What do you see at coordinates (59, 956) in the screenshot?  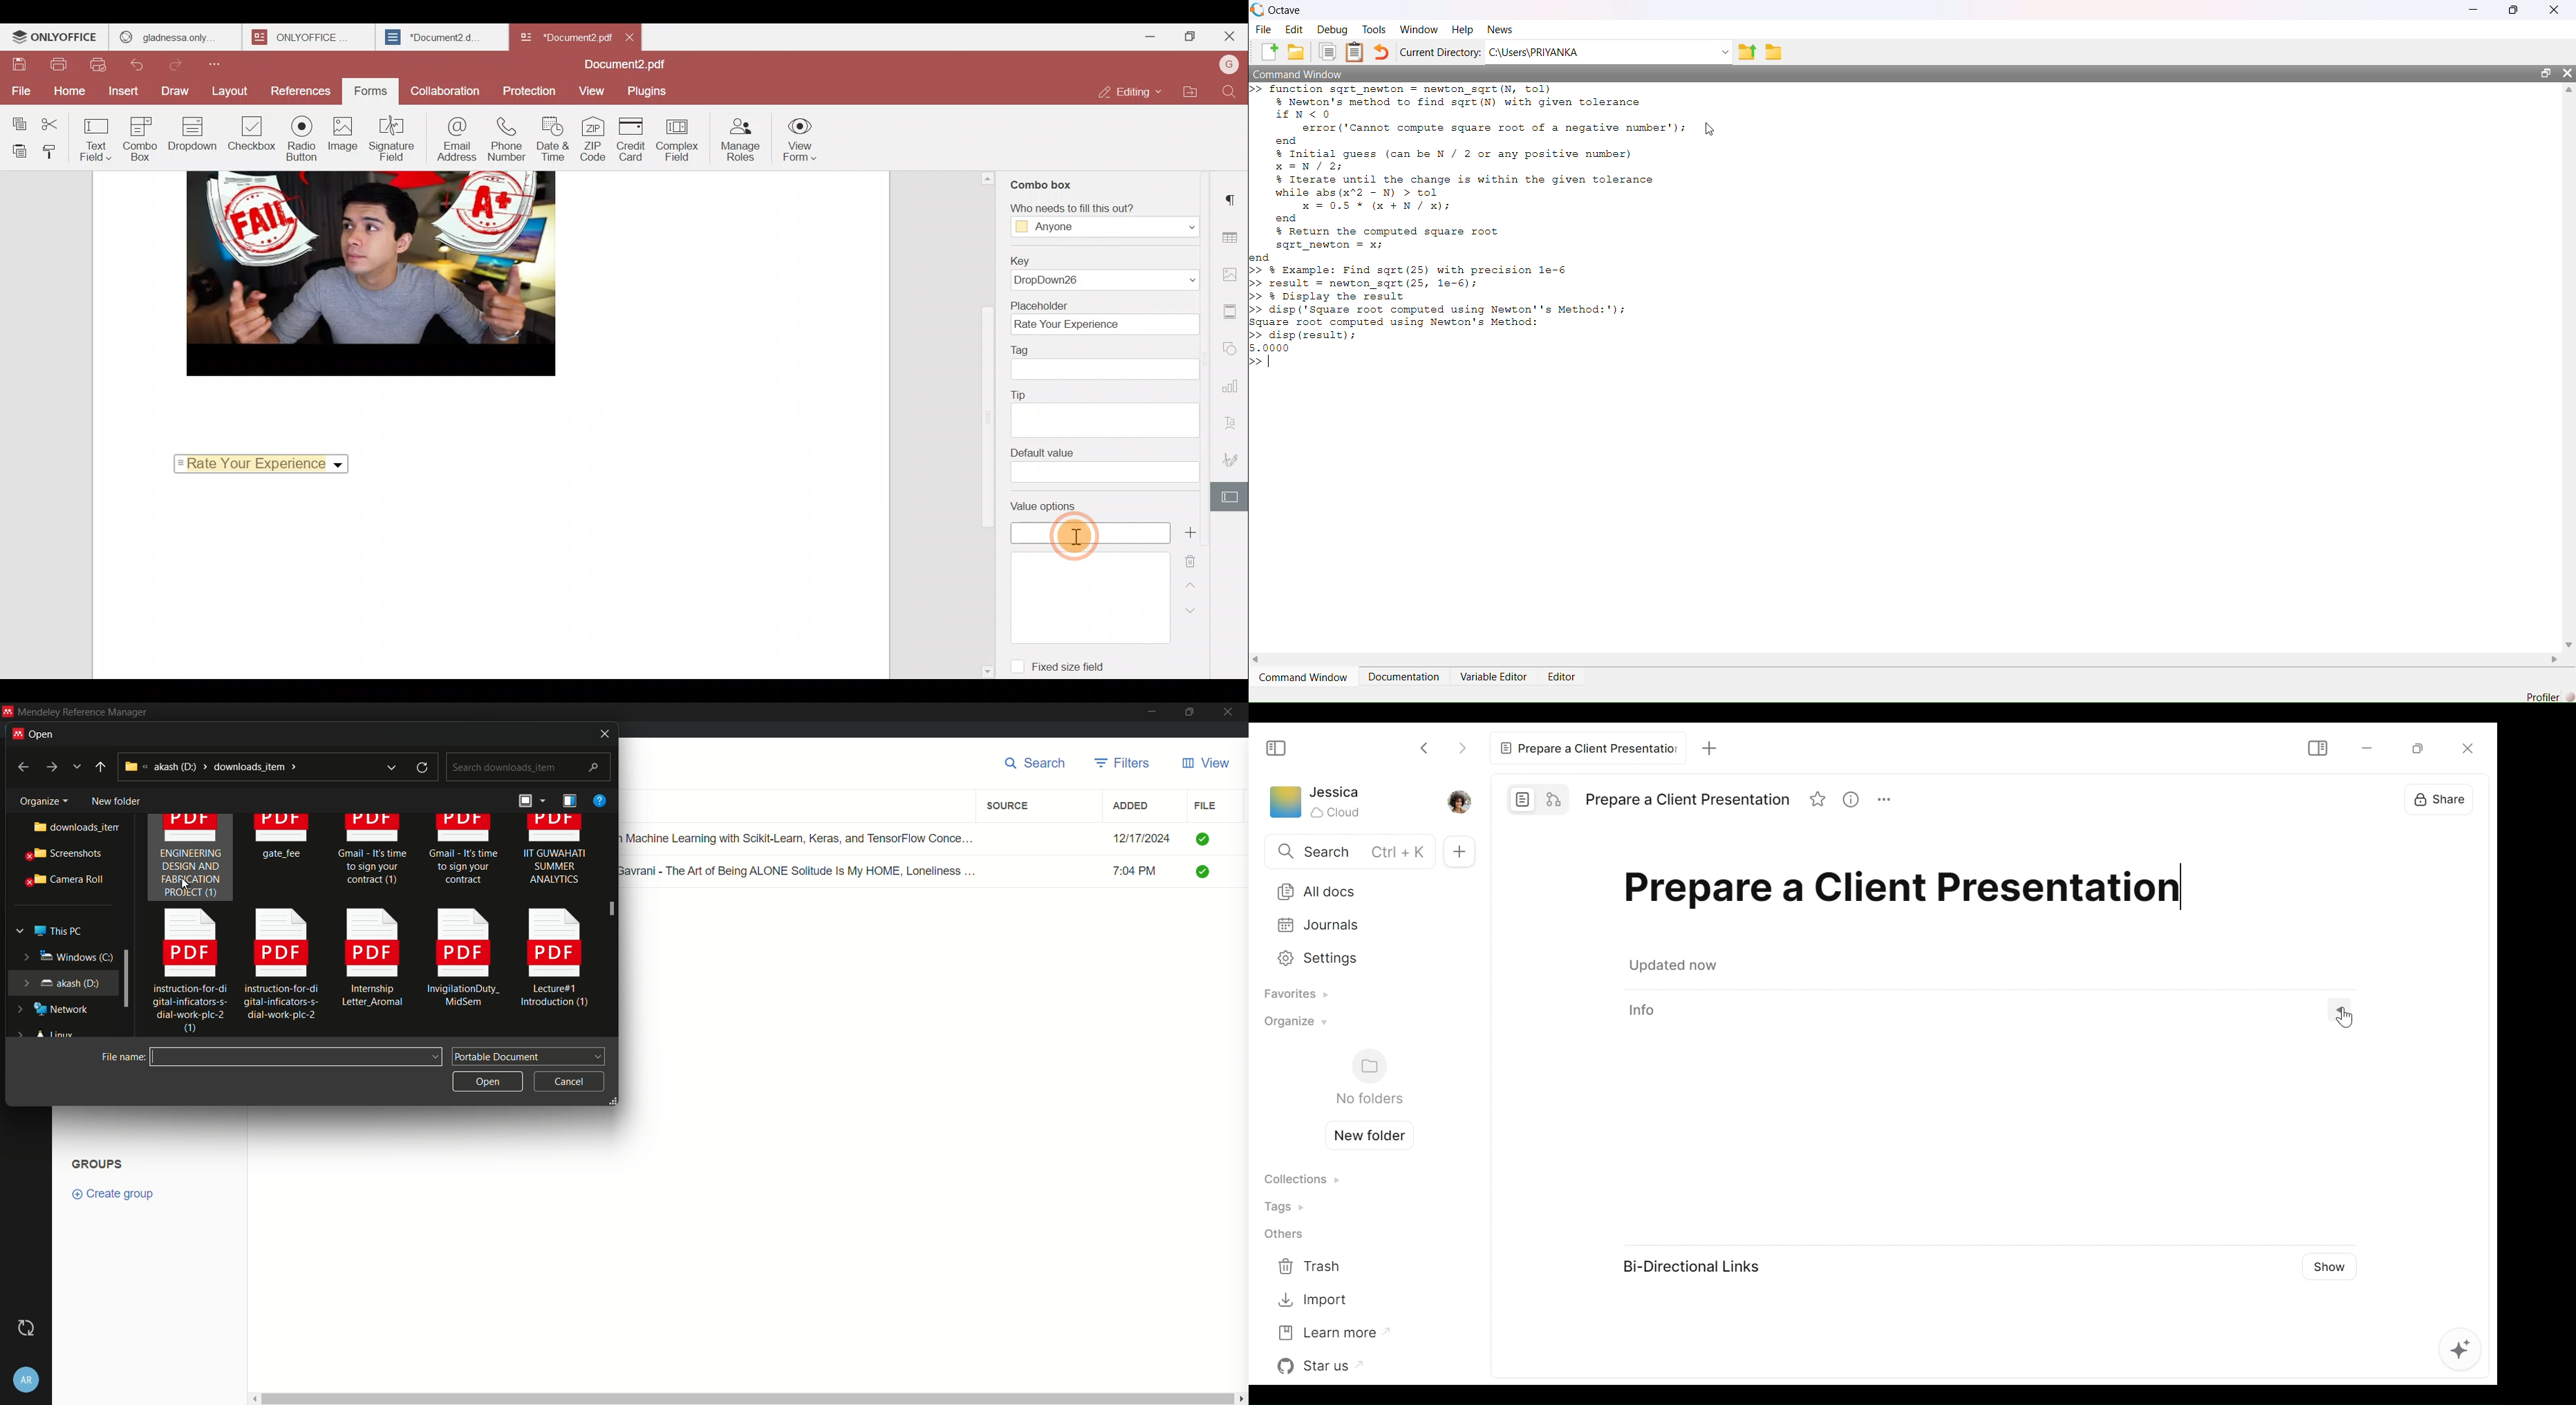 I see `windows (c:)` at bounding box center [59, 956].